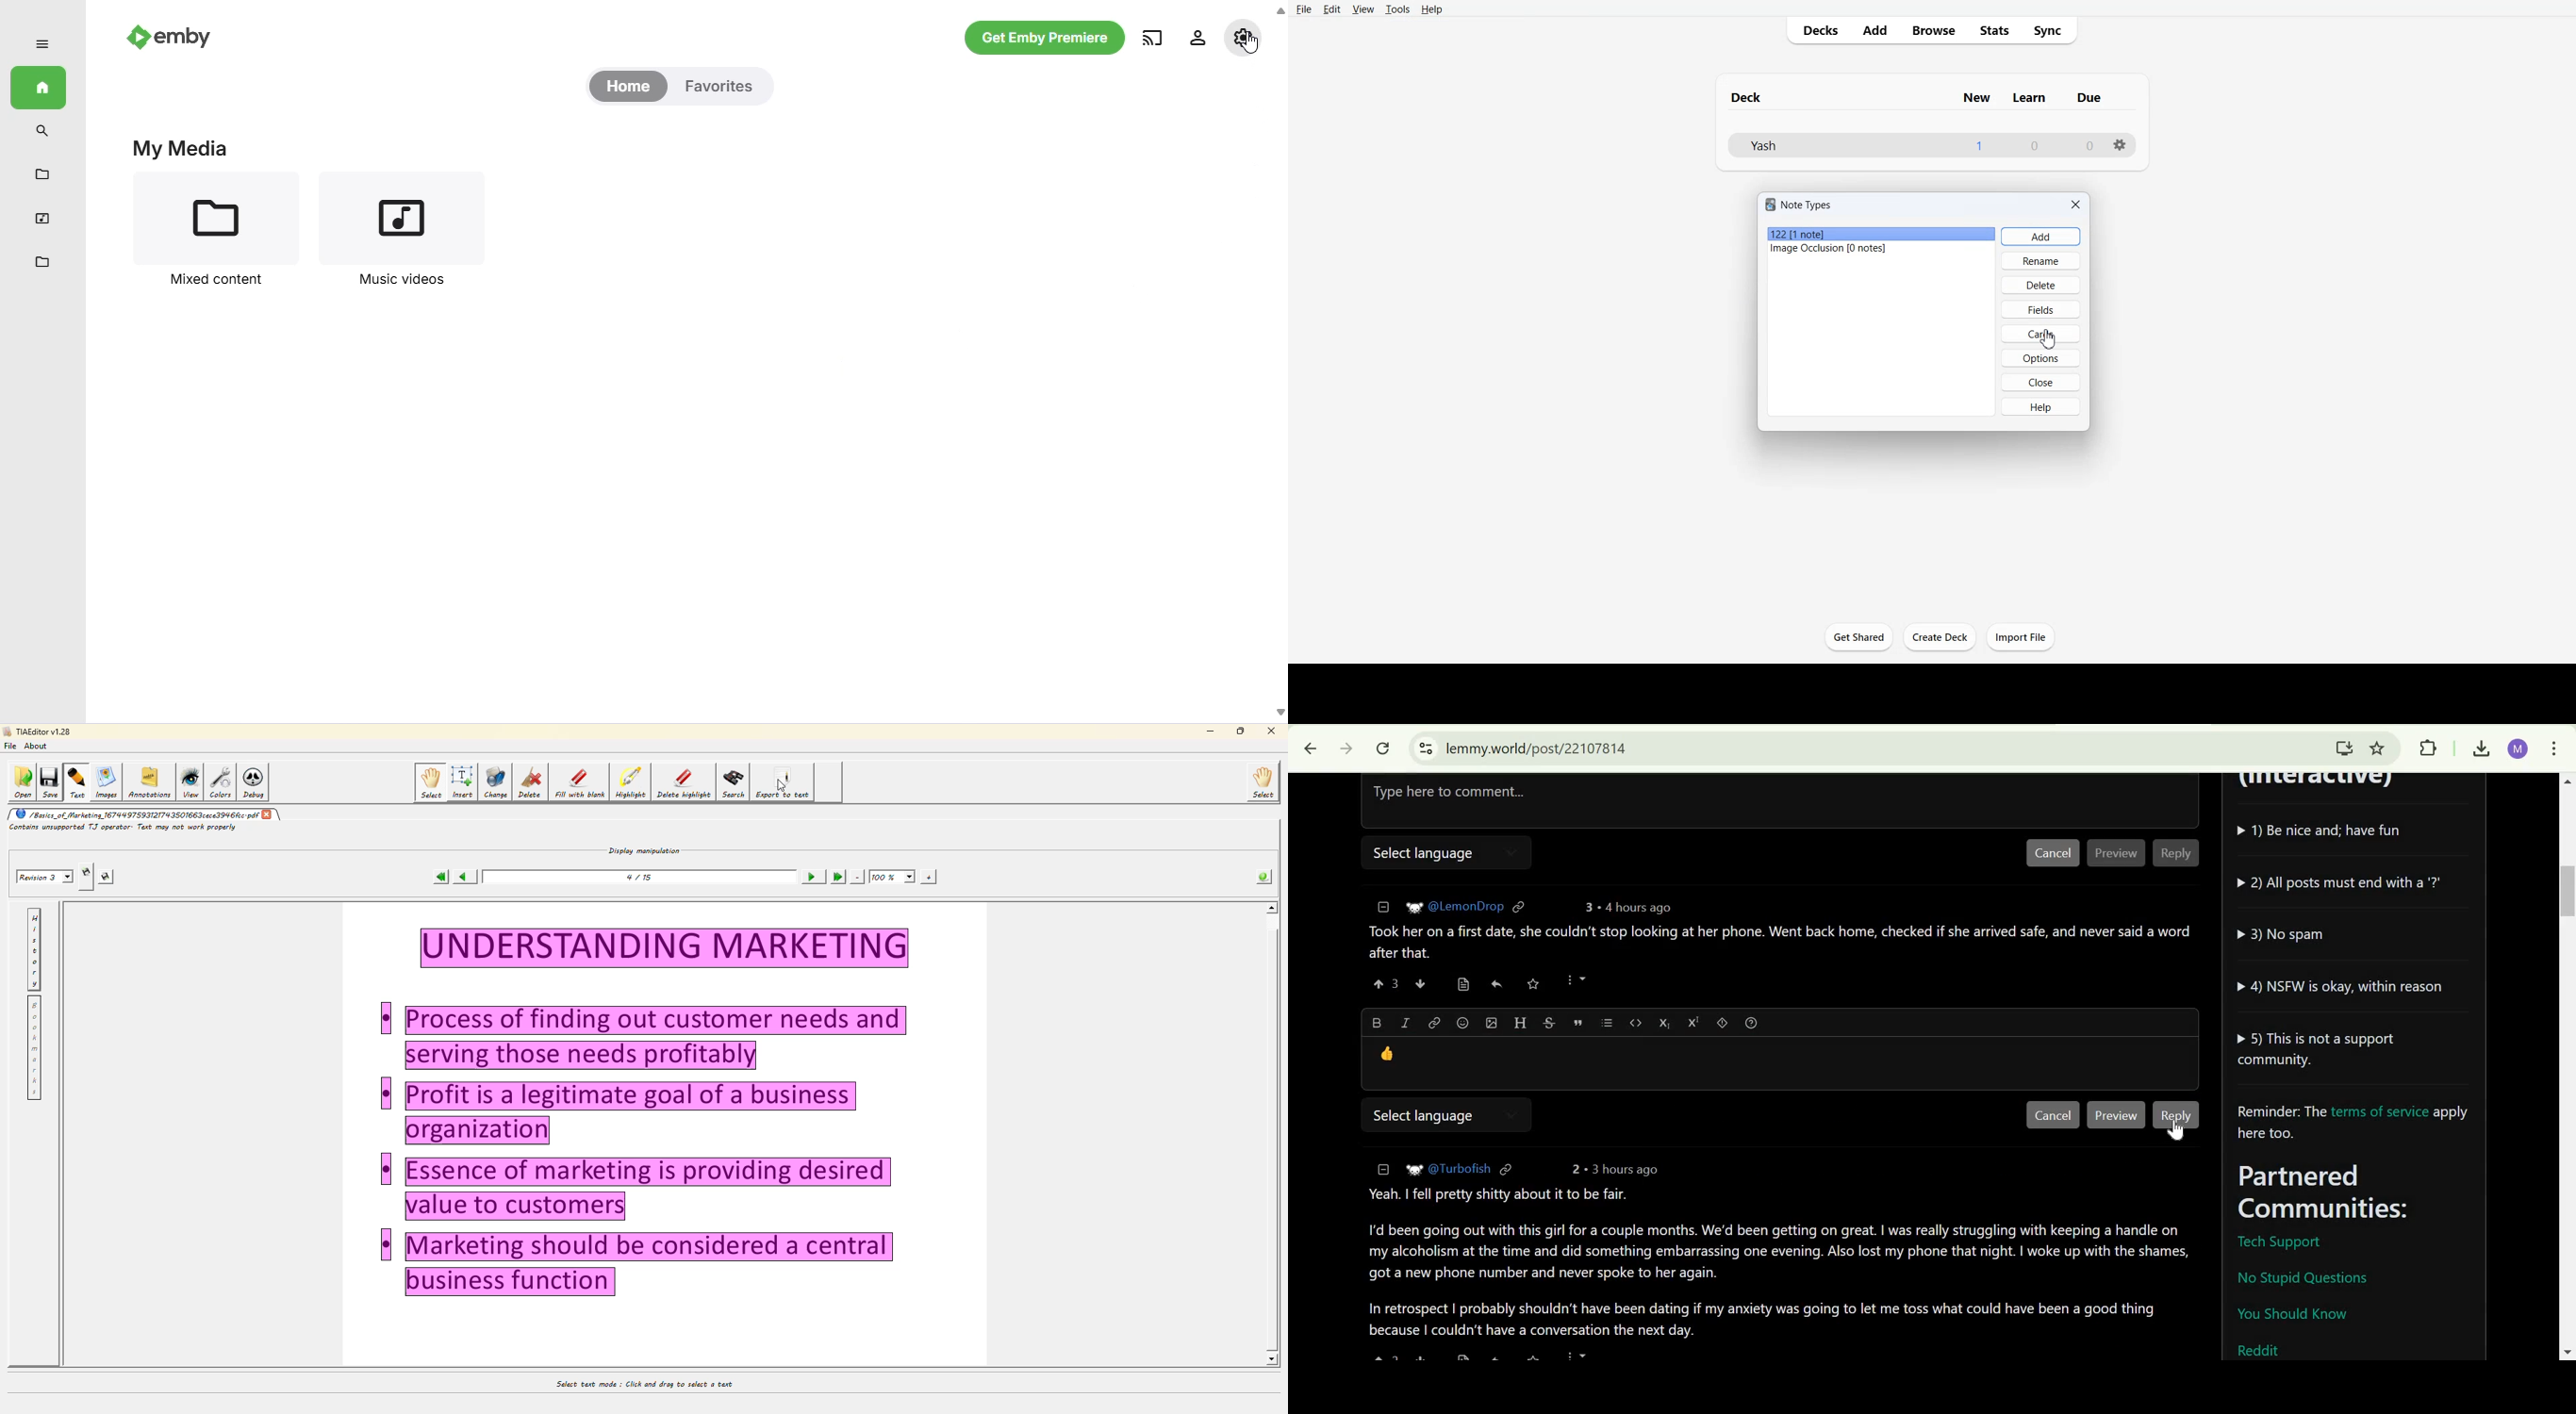 The image size is (2576, 1428). Describe the element at coordinates (1377, 1021) in the screenshot. I see `Bold` at that location.